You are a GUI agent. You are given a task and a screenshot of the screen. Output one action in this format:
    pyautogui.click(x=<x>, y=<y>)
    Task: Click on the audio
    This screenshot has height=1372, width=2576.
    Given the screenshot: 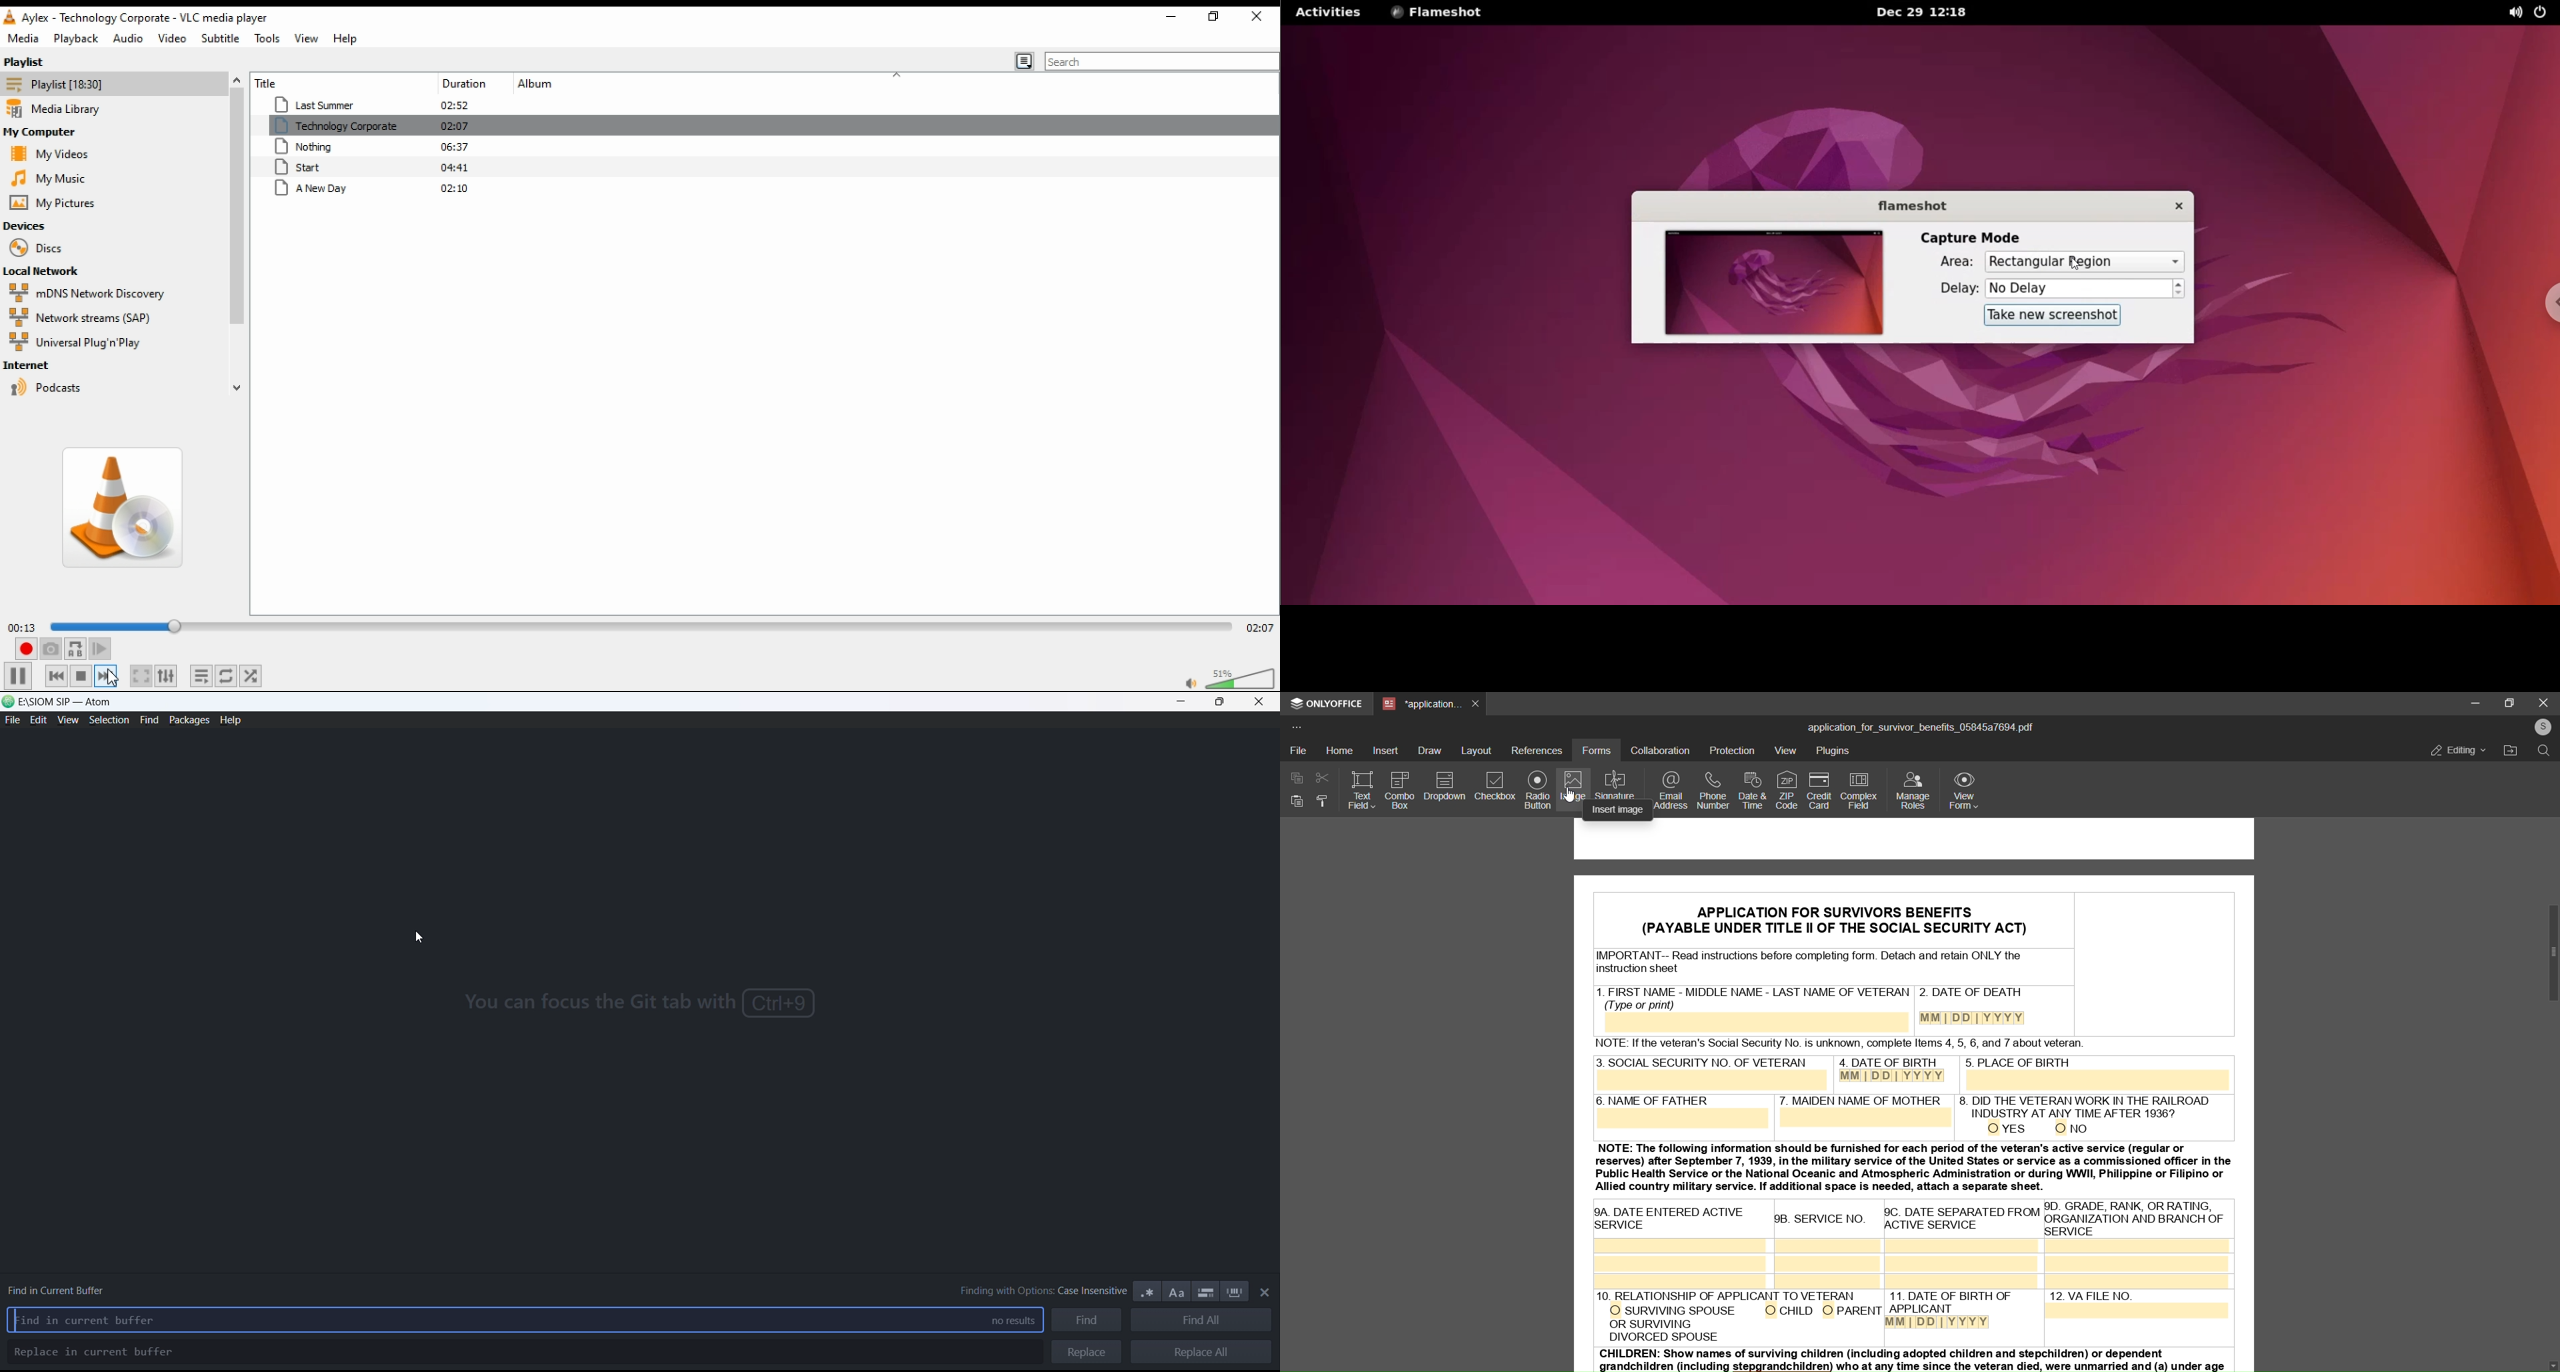 What is the action you would take?
    pyautogui.click(x=134, y=42)
    